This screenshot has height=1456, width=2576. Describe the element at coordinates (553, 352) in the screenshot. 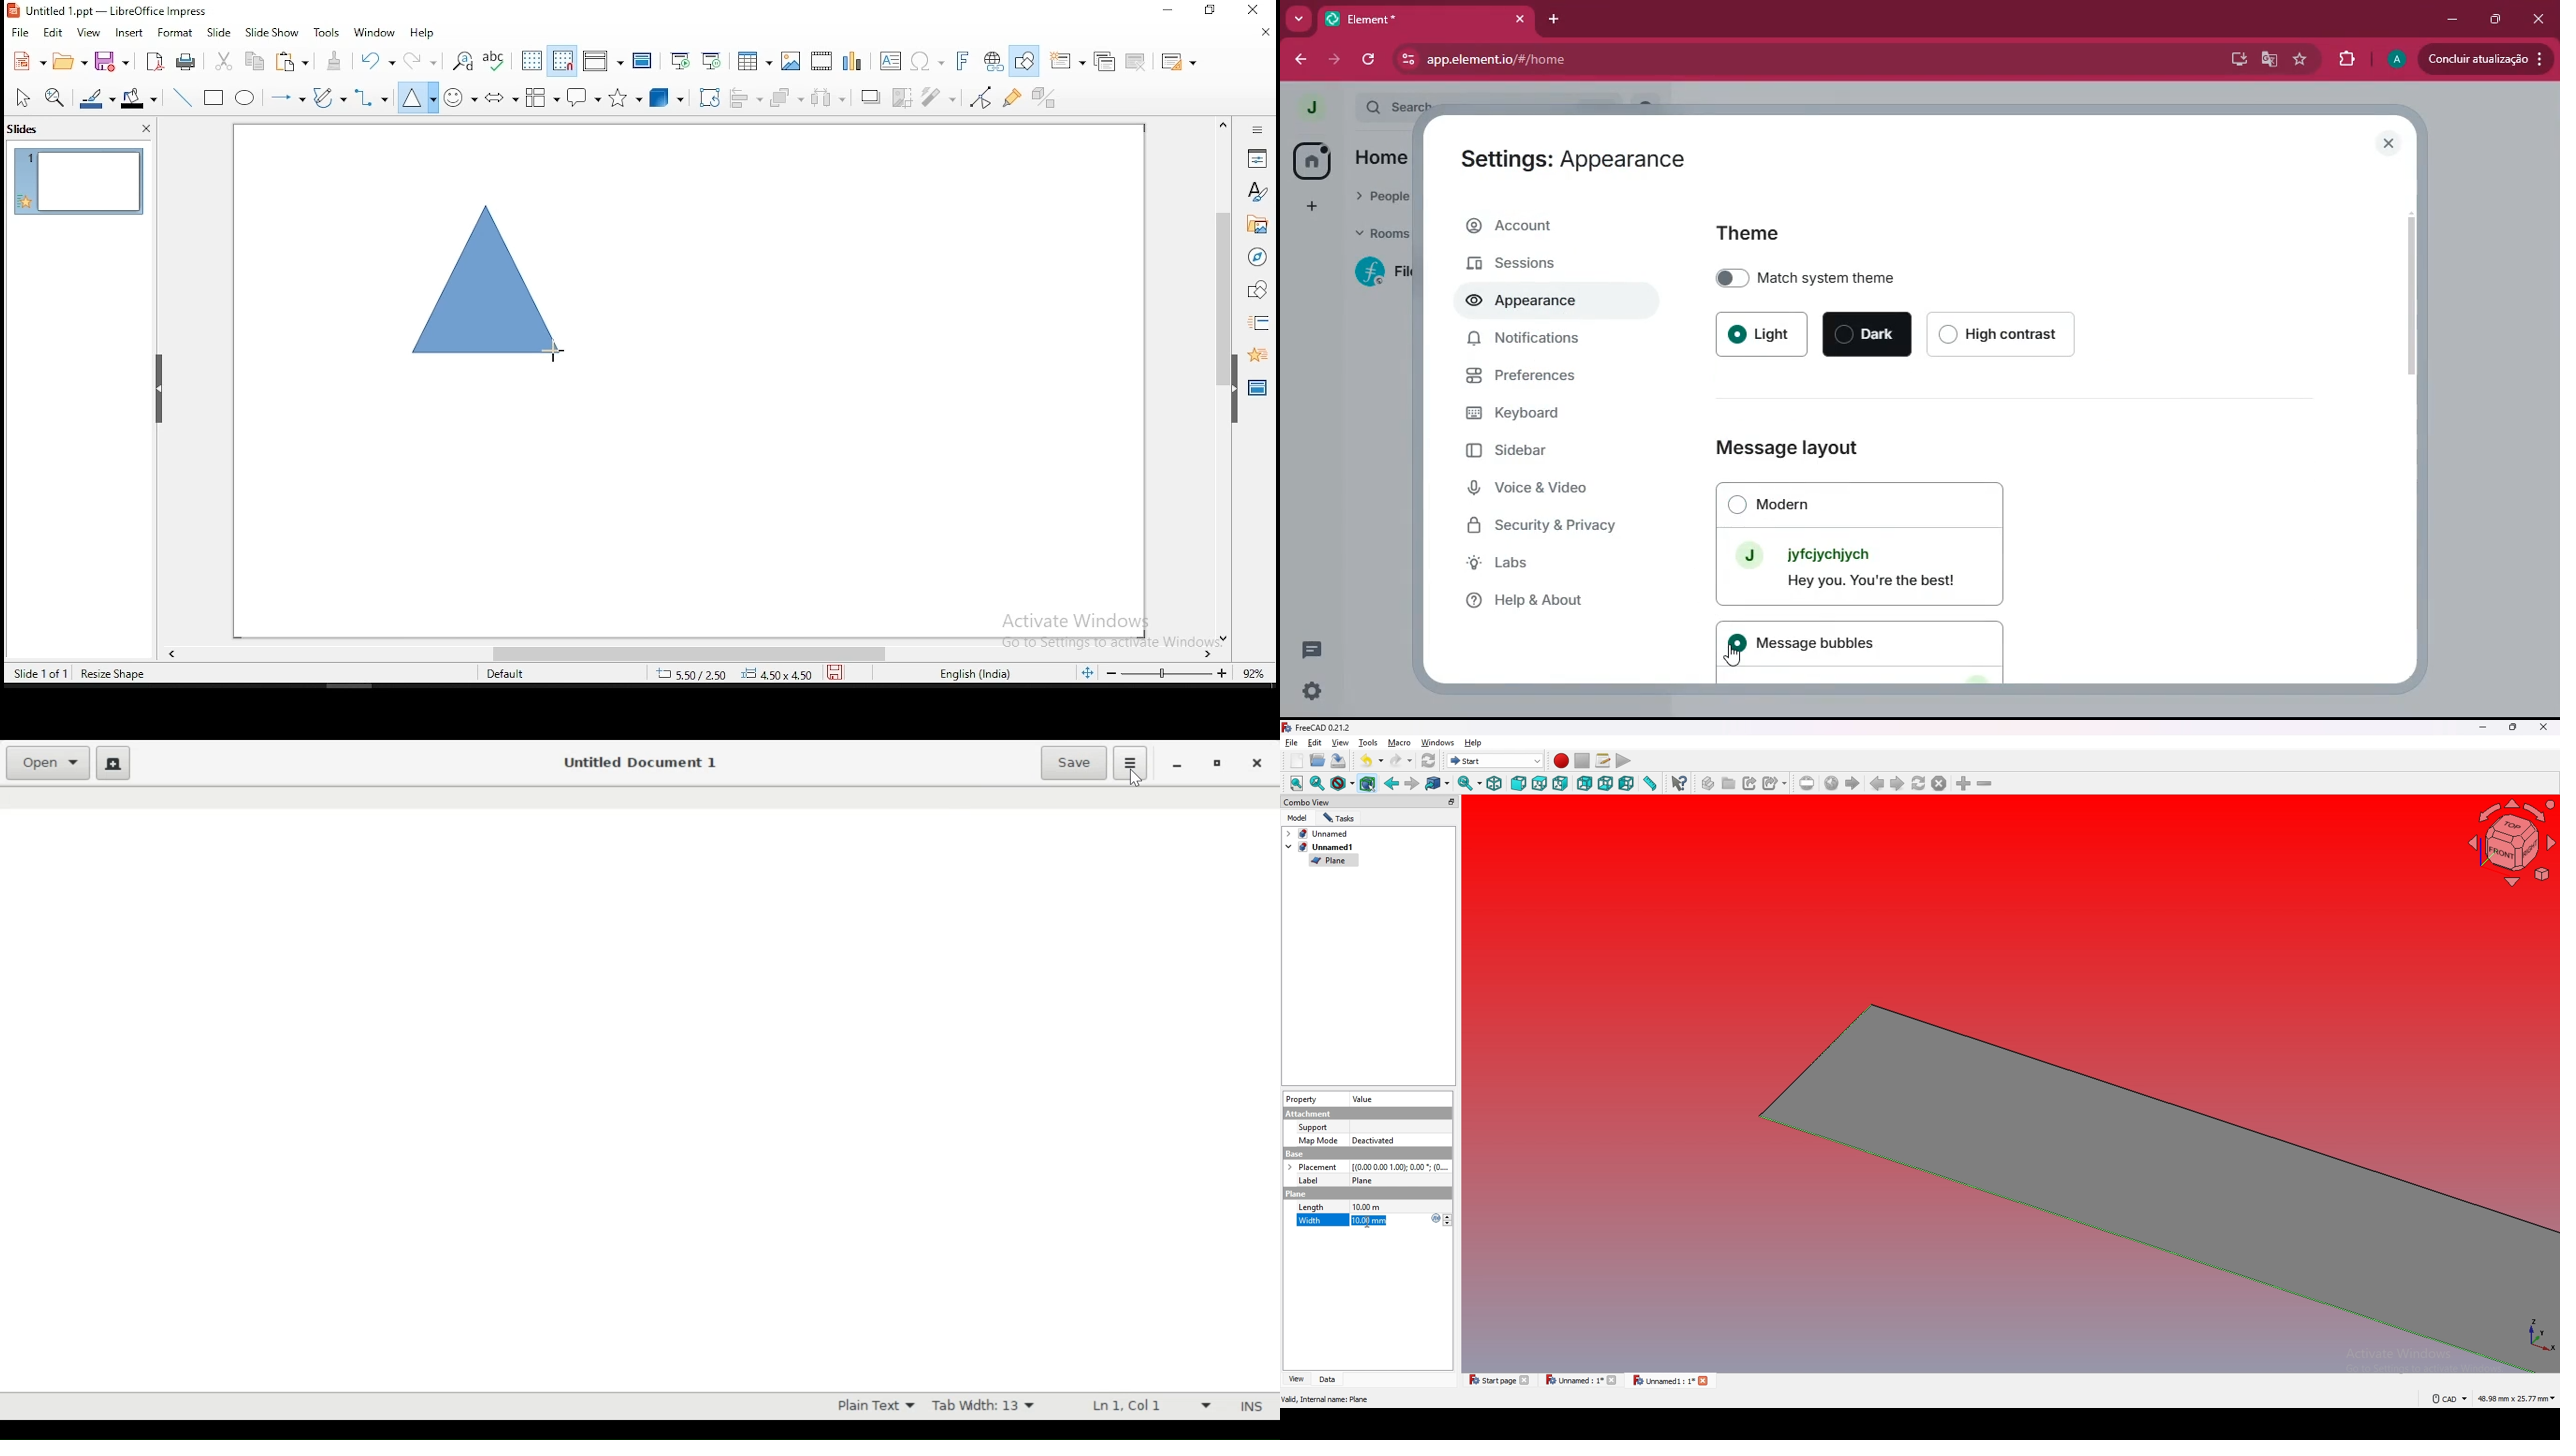

I see `Cursor` at that location.